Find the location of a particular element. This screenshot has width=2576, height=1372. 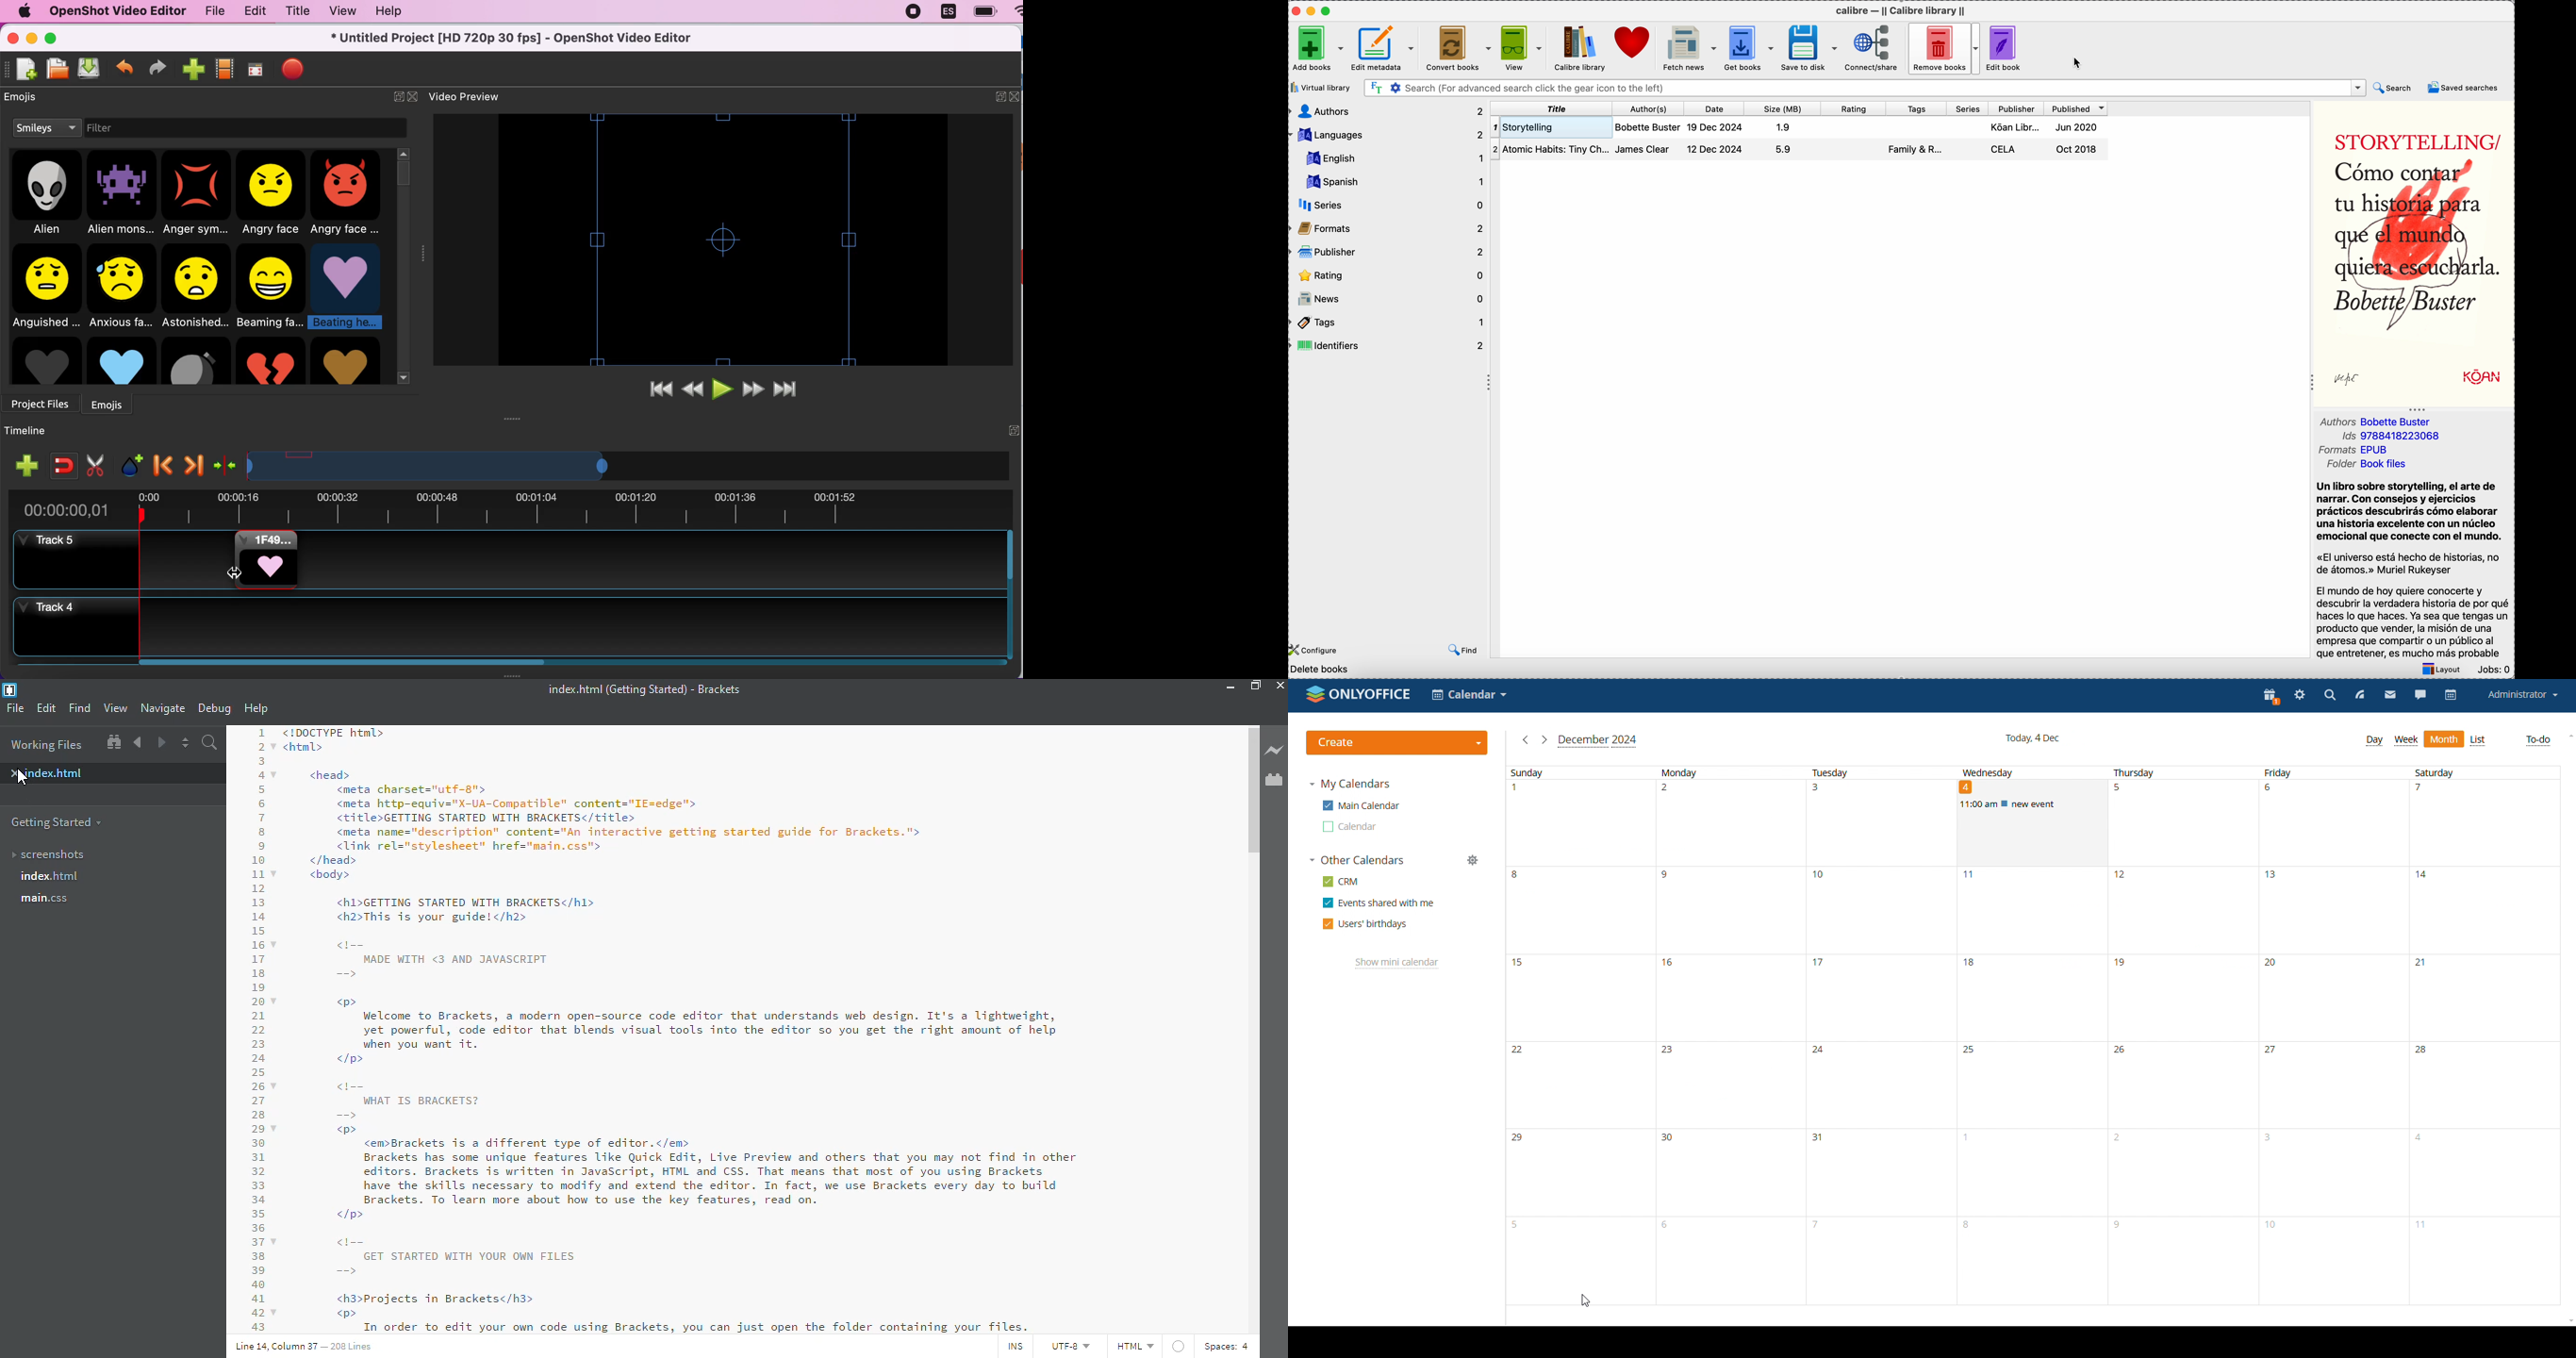

minimize Calibre is located at coordinates (1312, 11).